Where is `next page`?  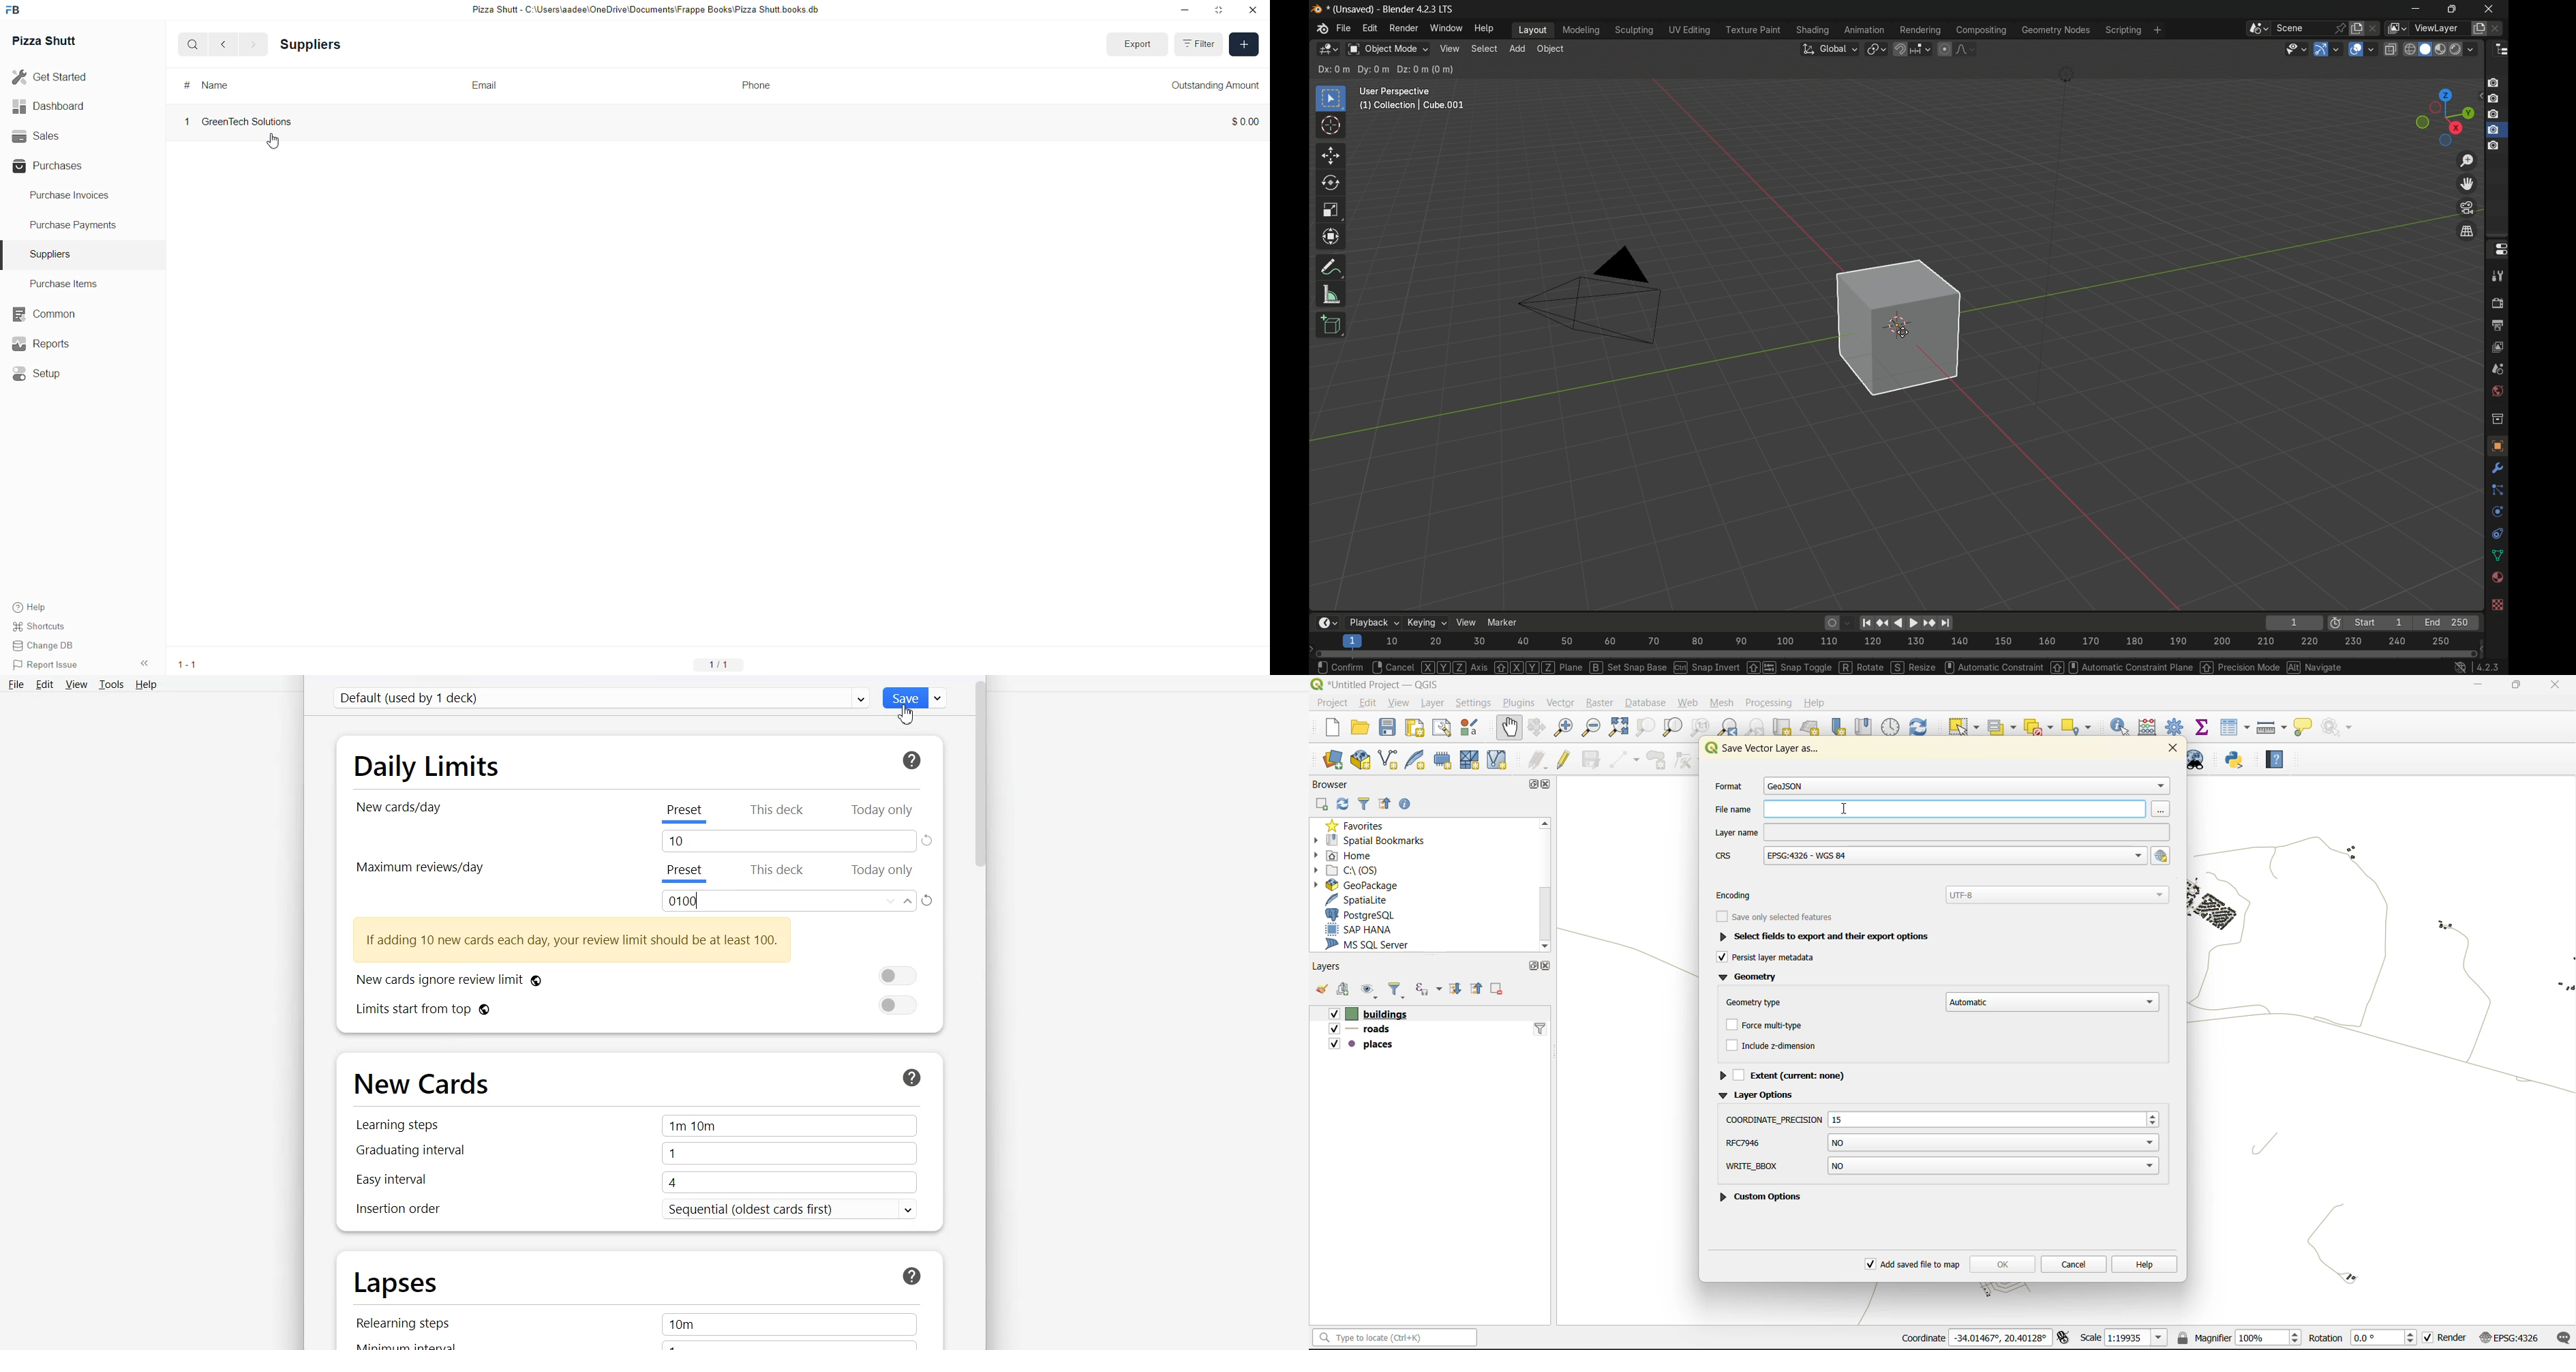 next page is located at coordinates (249, 44).